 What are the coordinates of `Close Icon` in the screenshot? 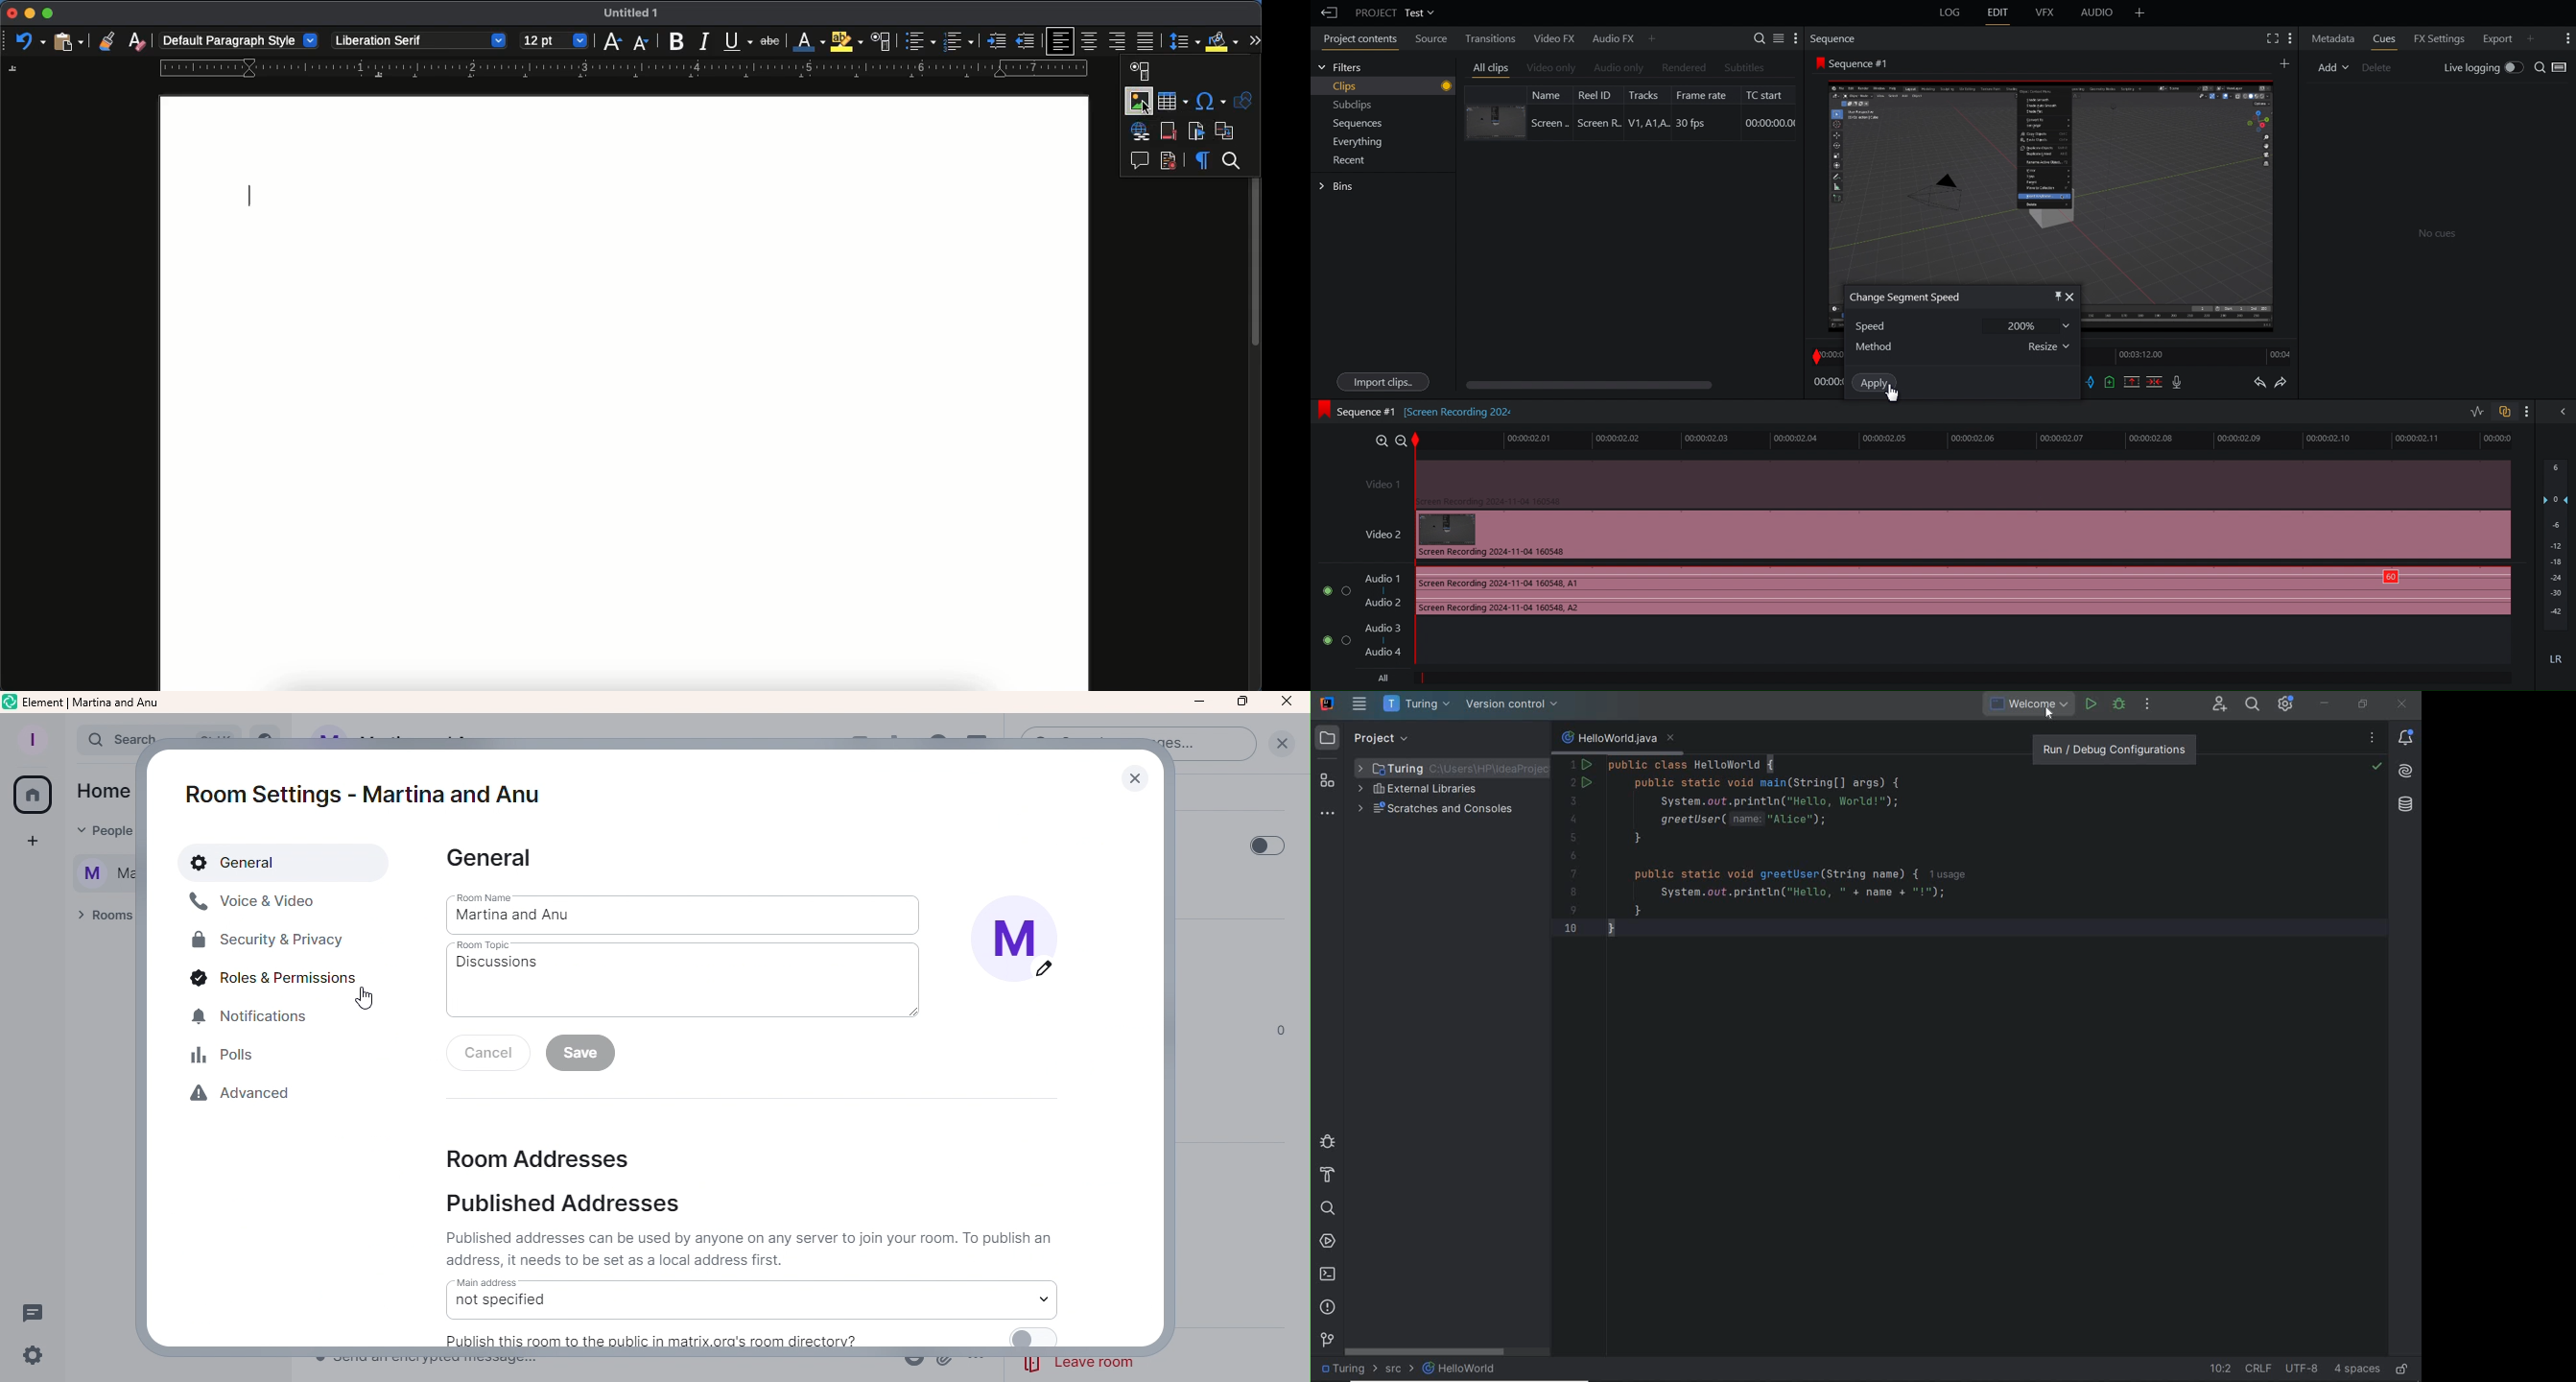 It's located at (1288, 703).